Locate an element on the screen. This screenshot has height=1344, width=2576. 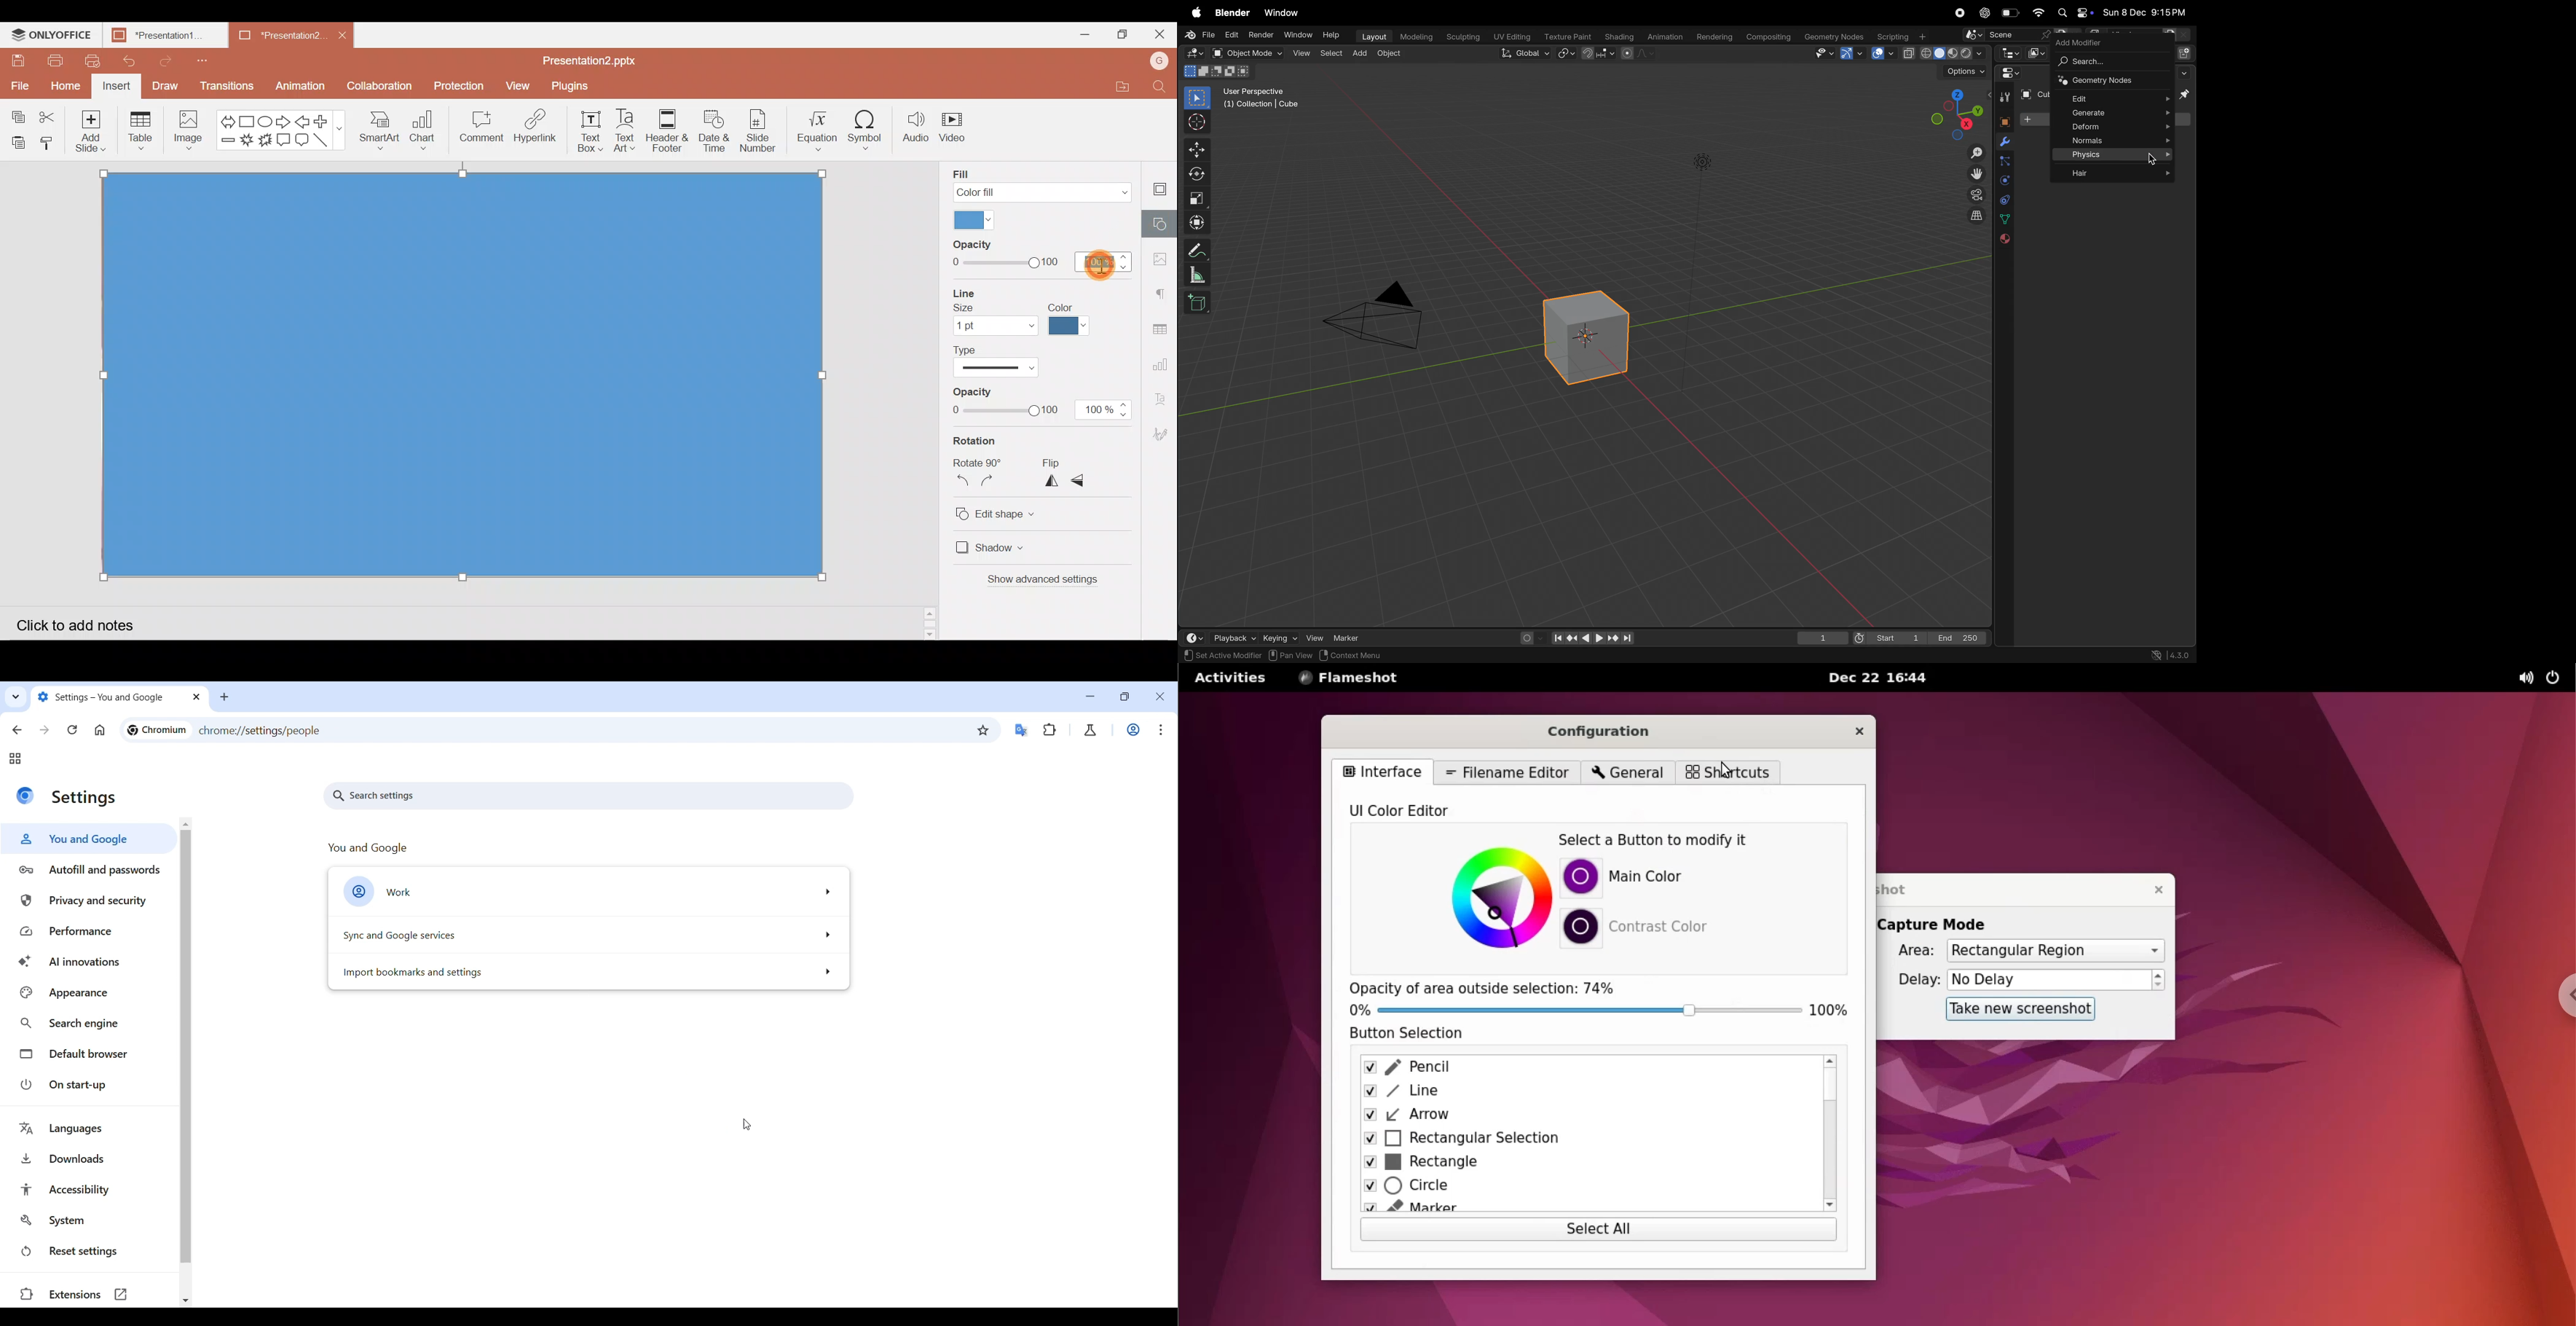
Bookmark this tab is located at coordinates (984, 731).